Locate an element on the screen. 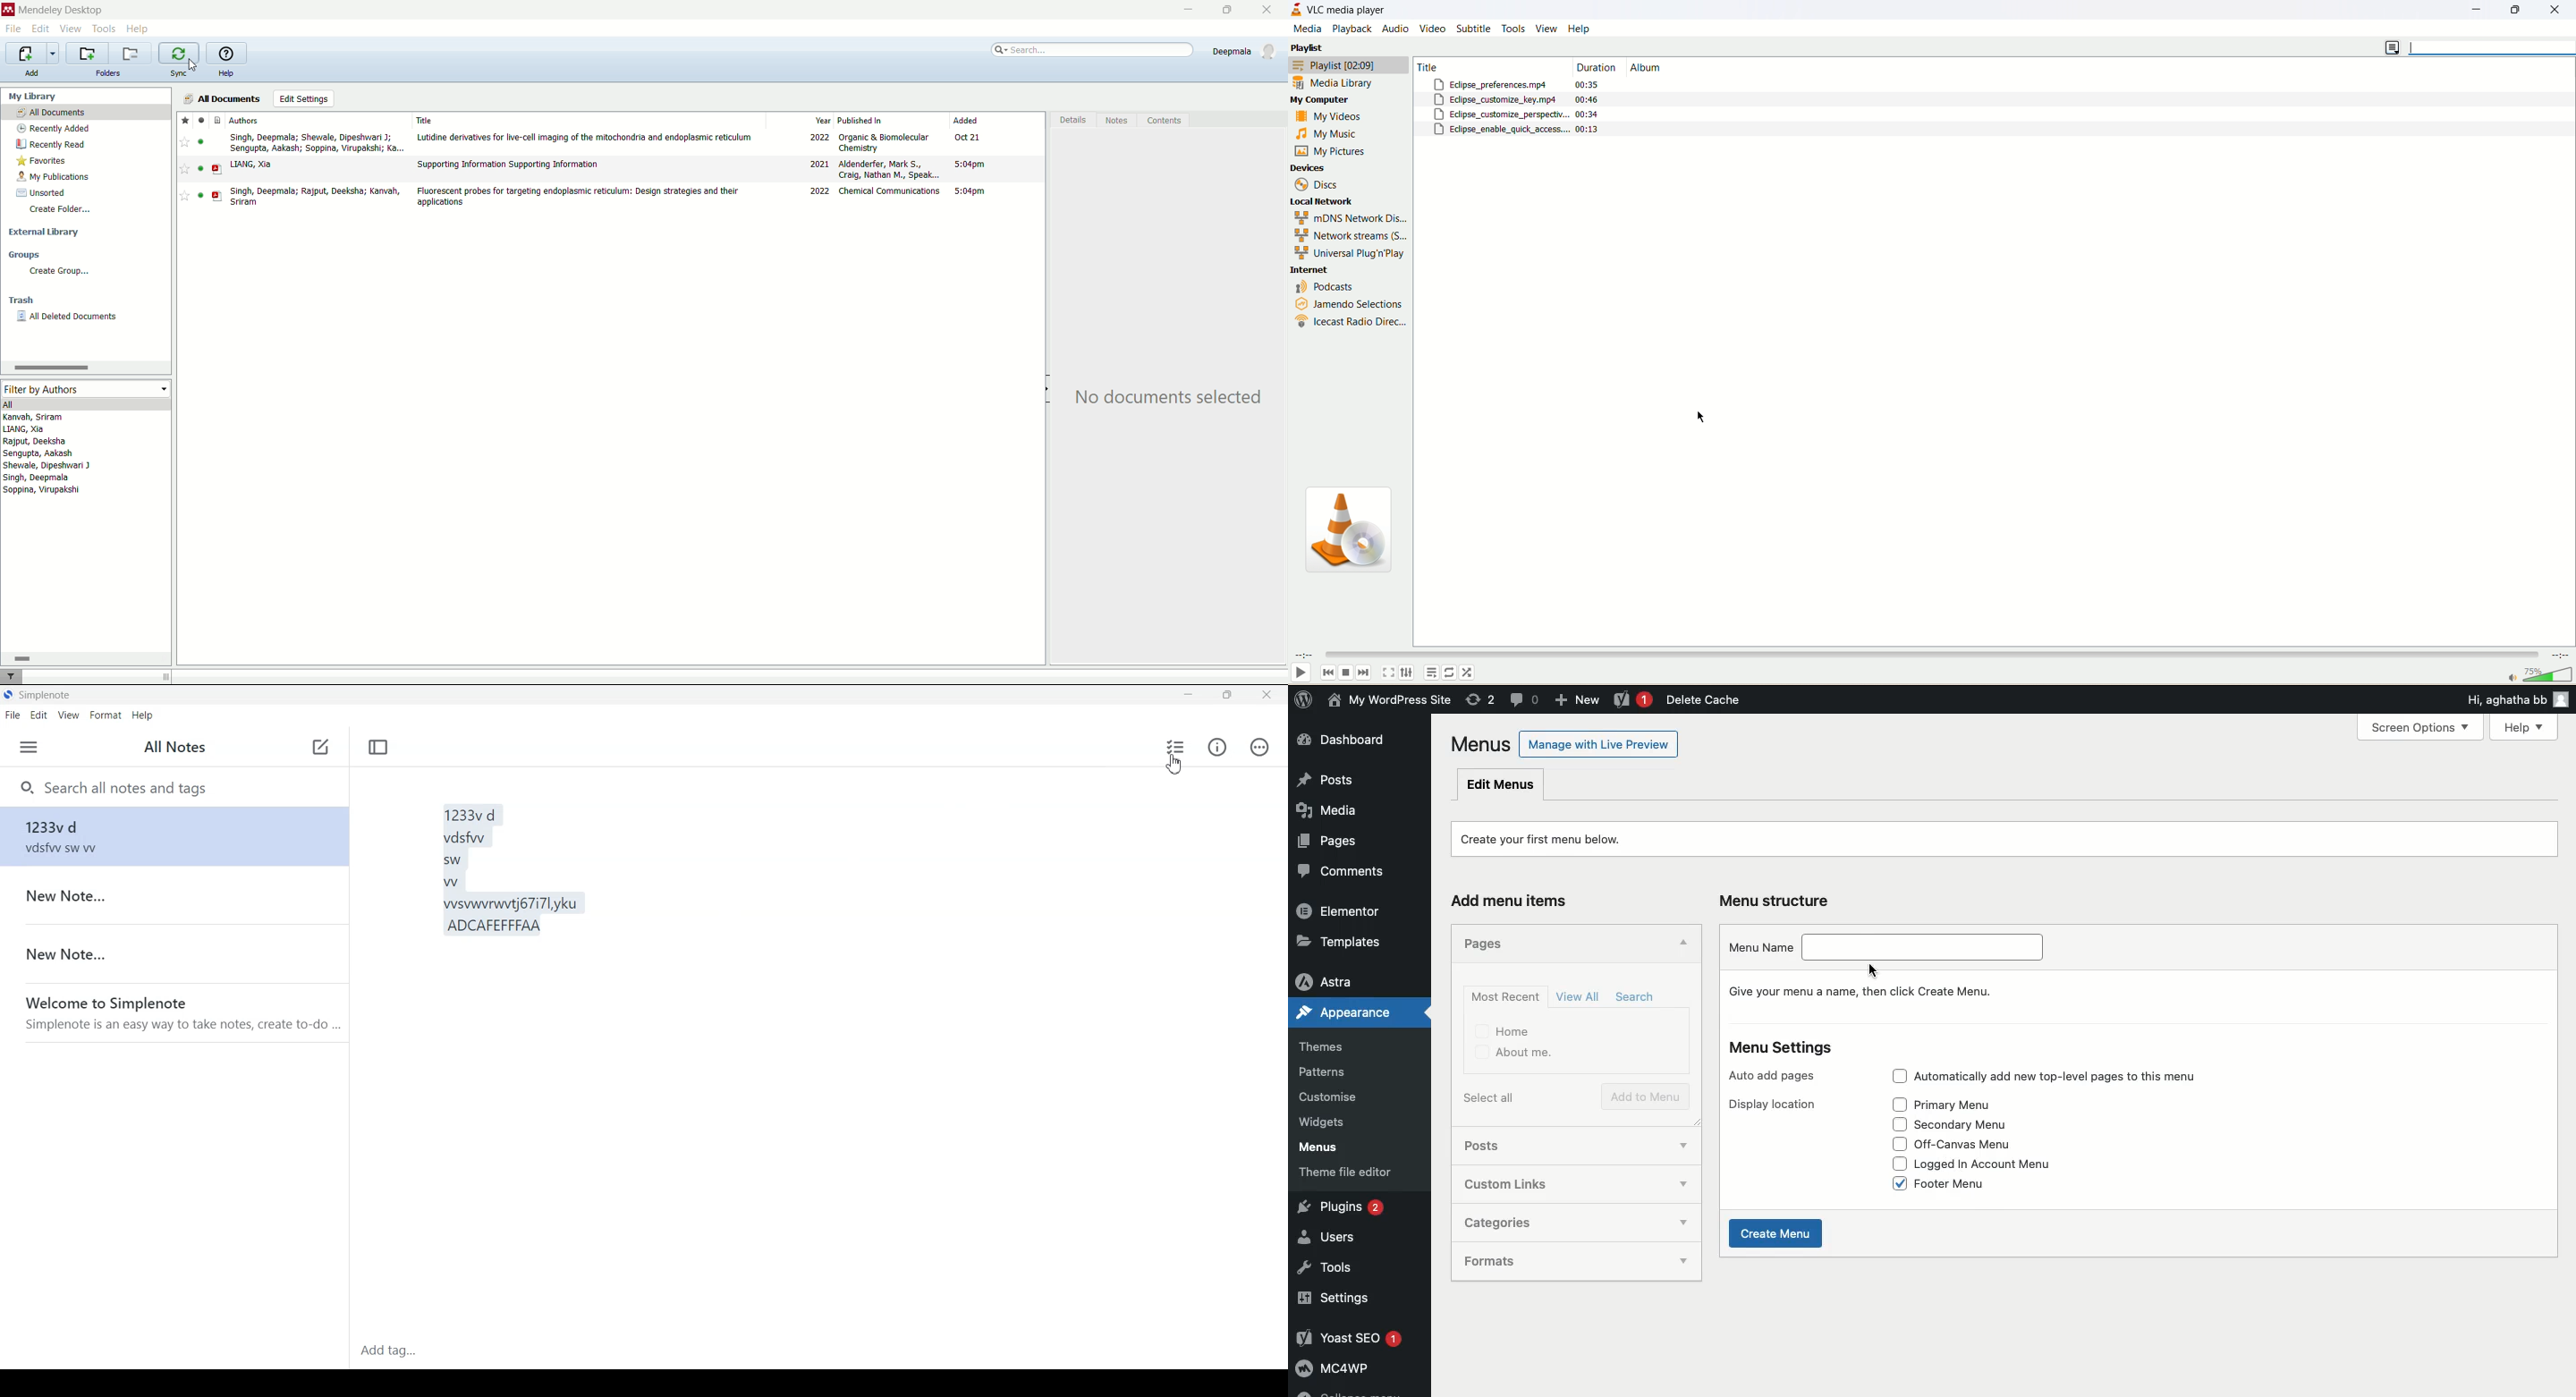 This screenshot has width=2576, height=1400. Patterns is located at coordinates (1336, 1069).